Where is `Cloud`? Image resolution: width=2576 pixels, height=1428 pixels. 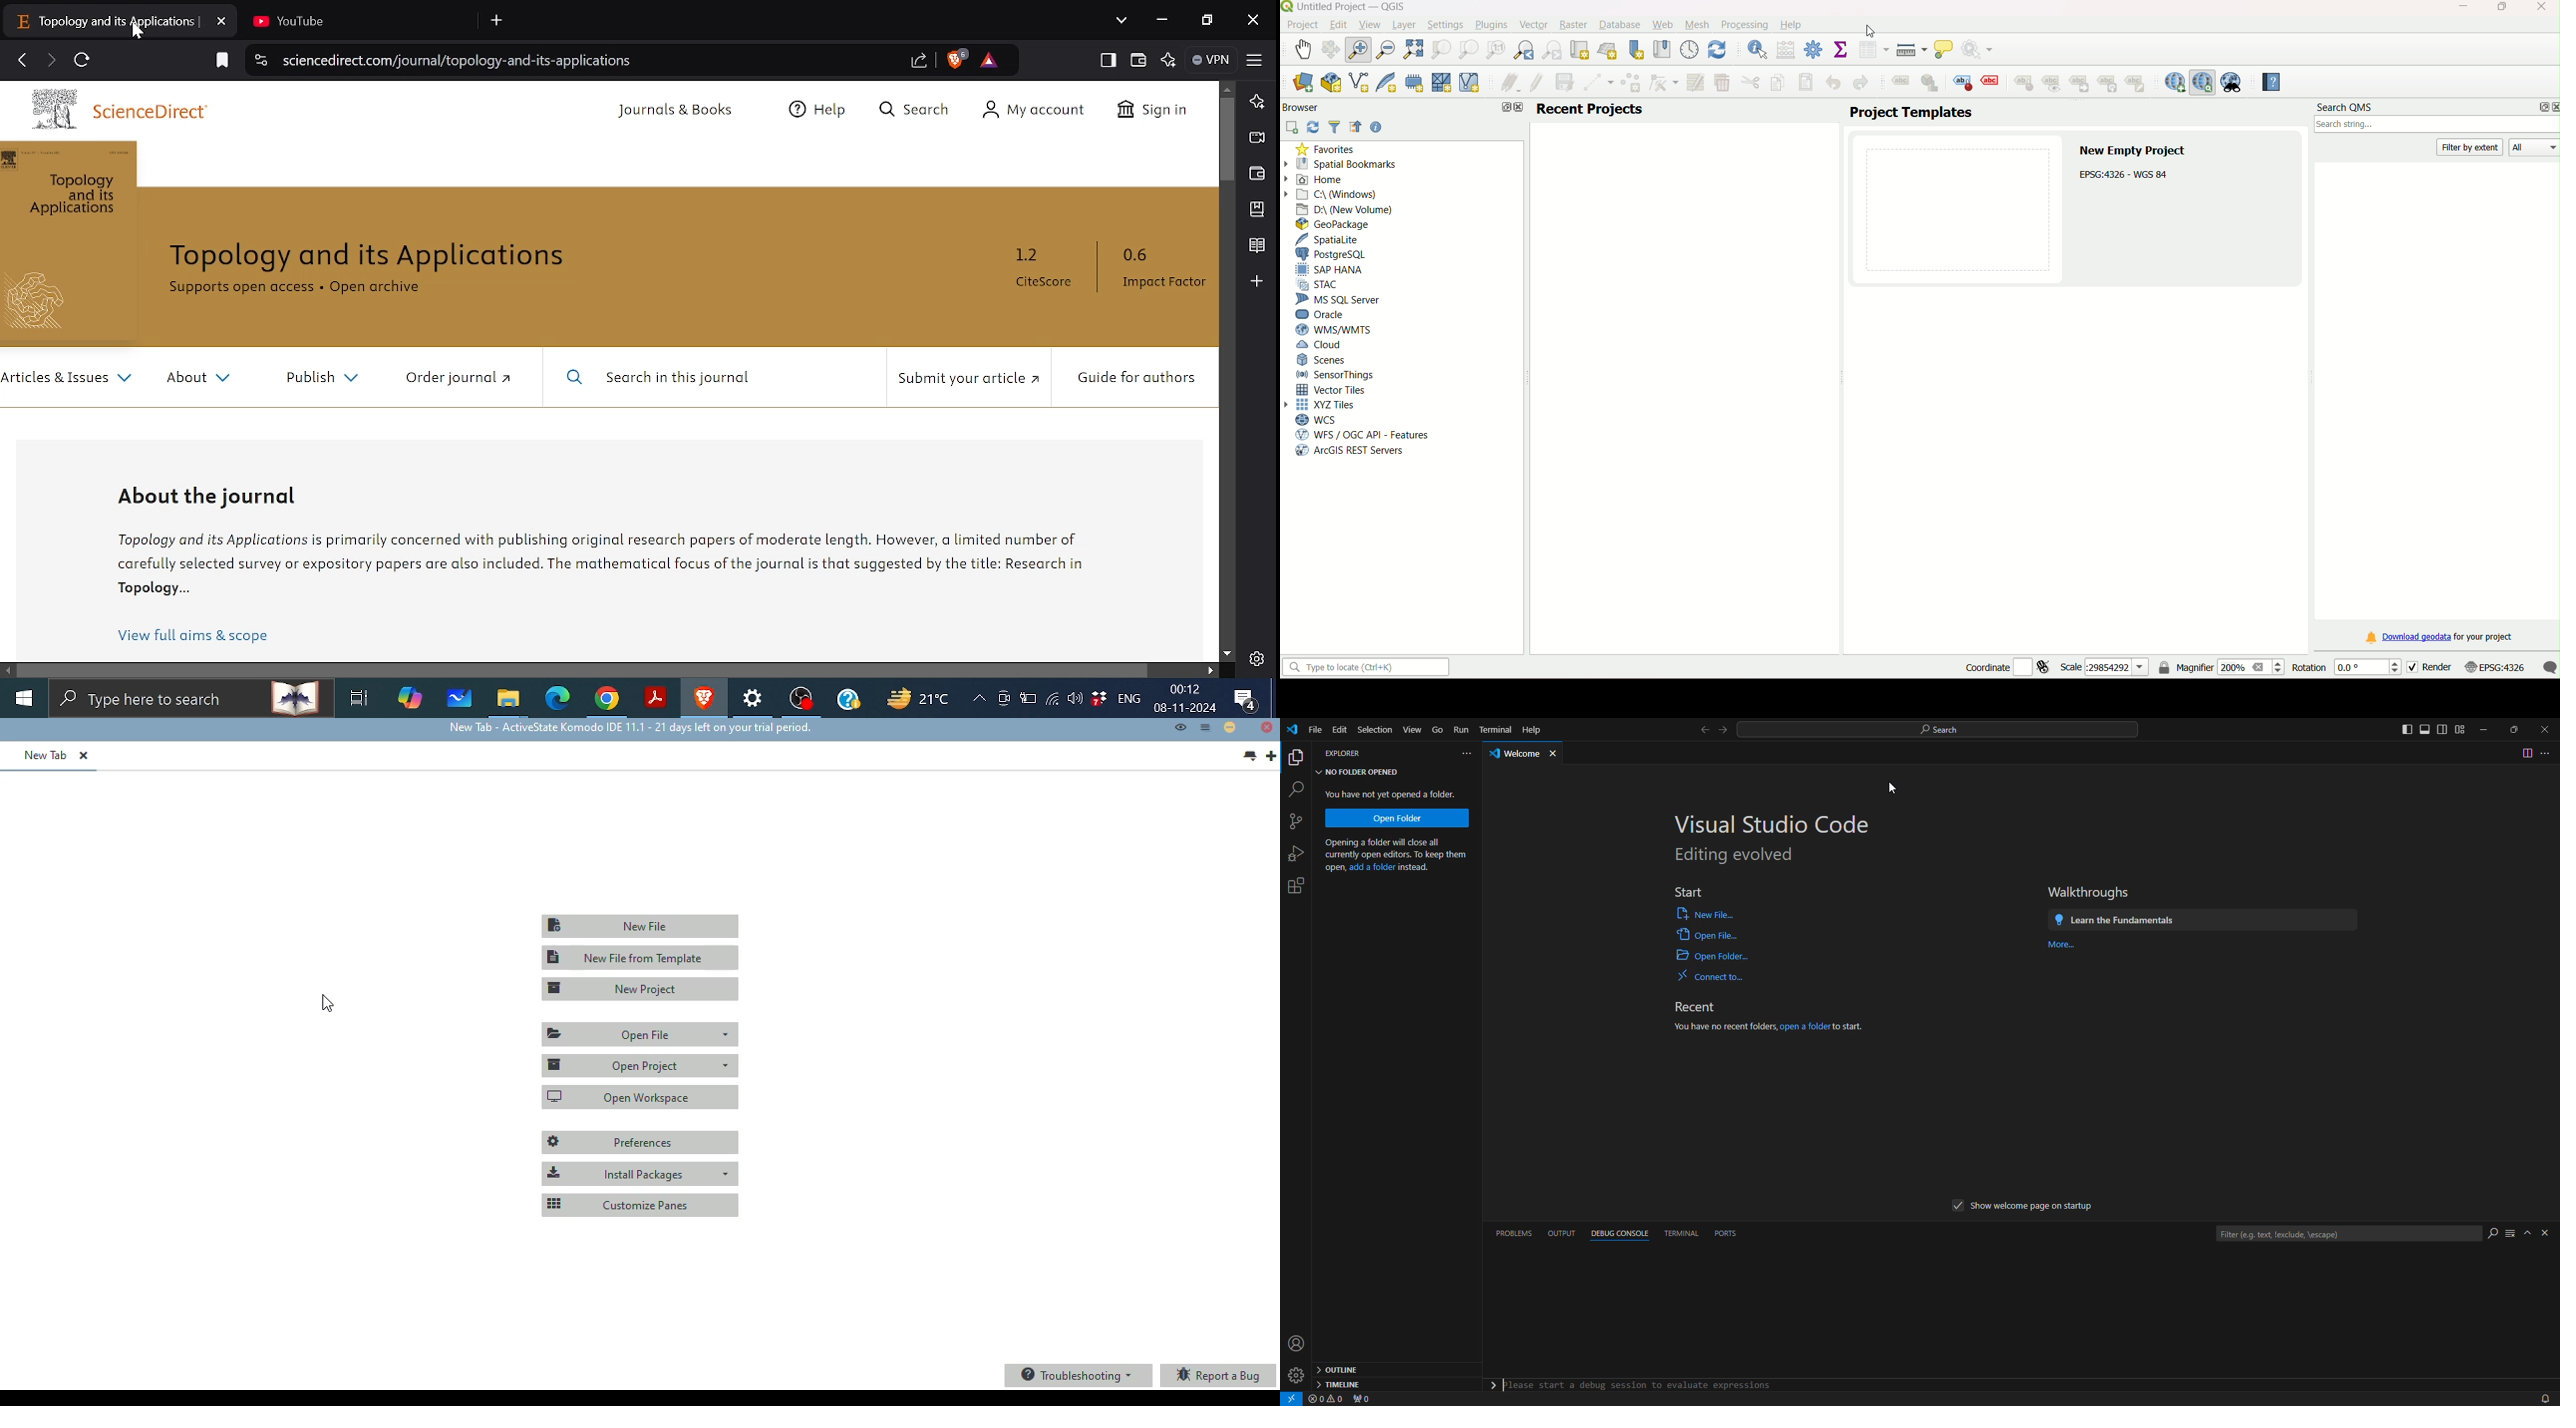 Cloud is located at coordinates (1321, 346).